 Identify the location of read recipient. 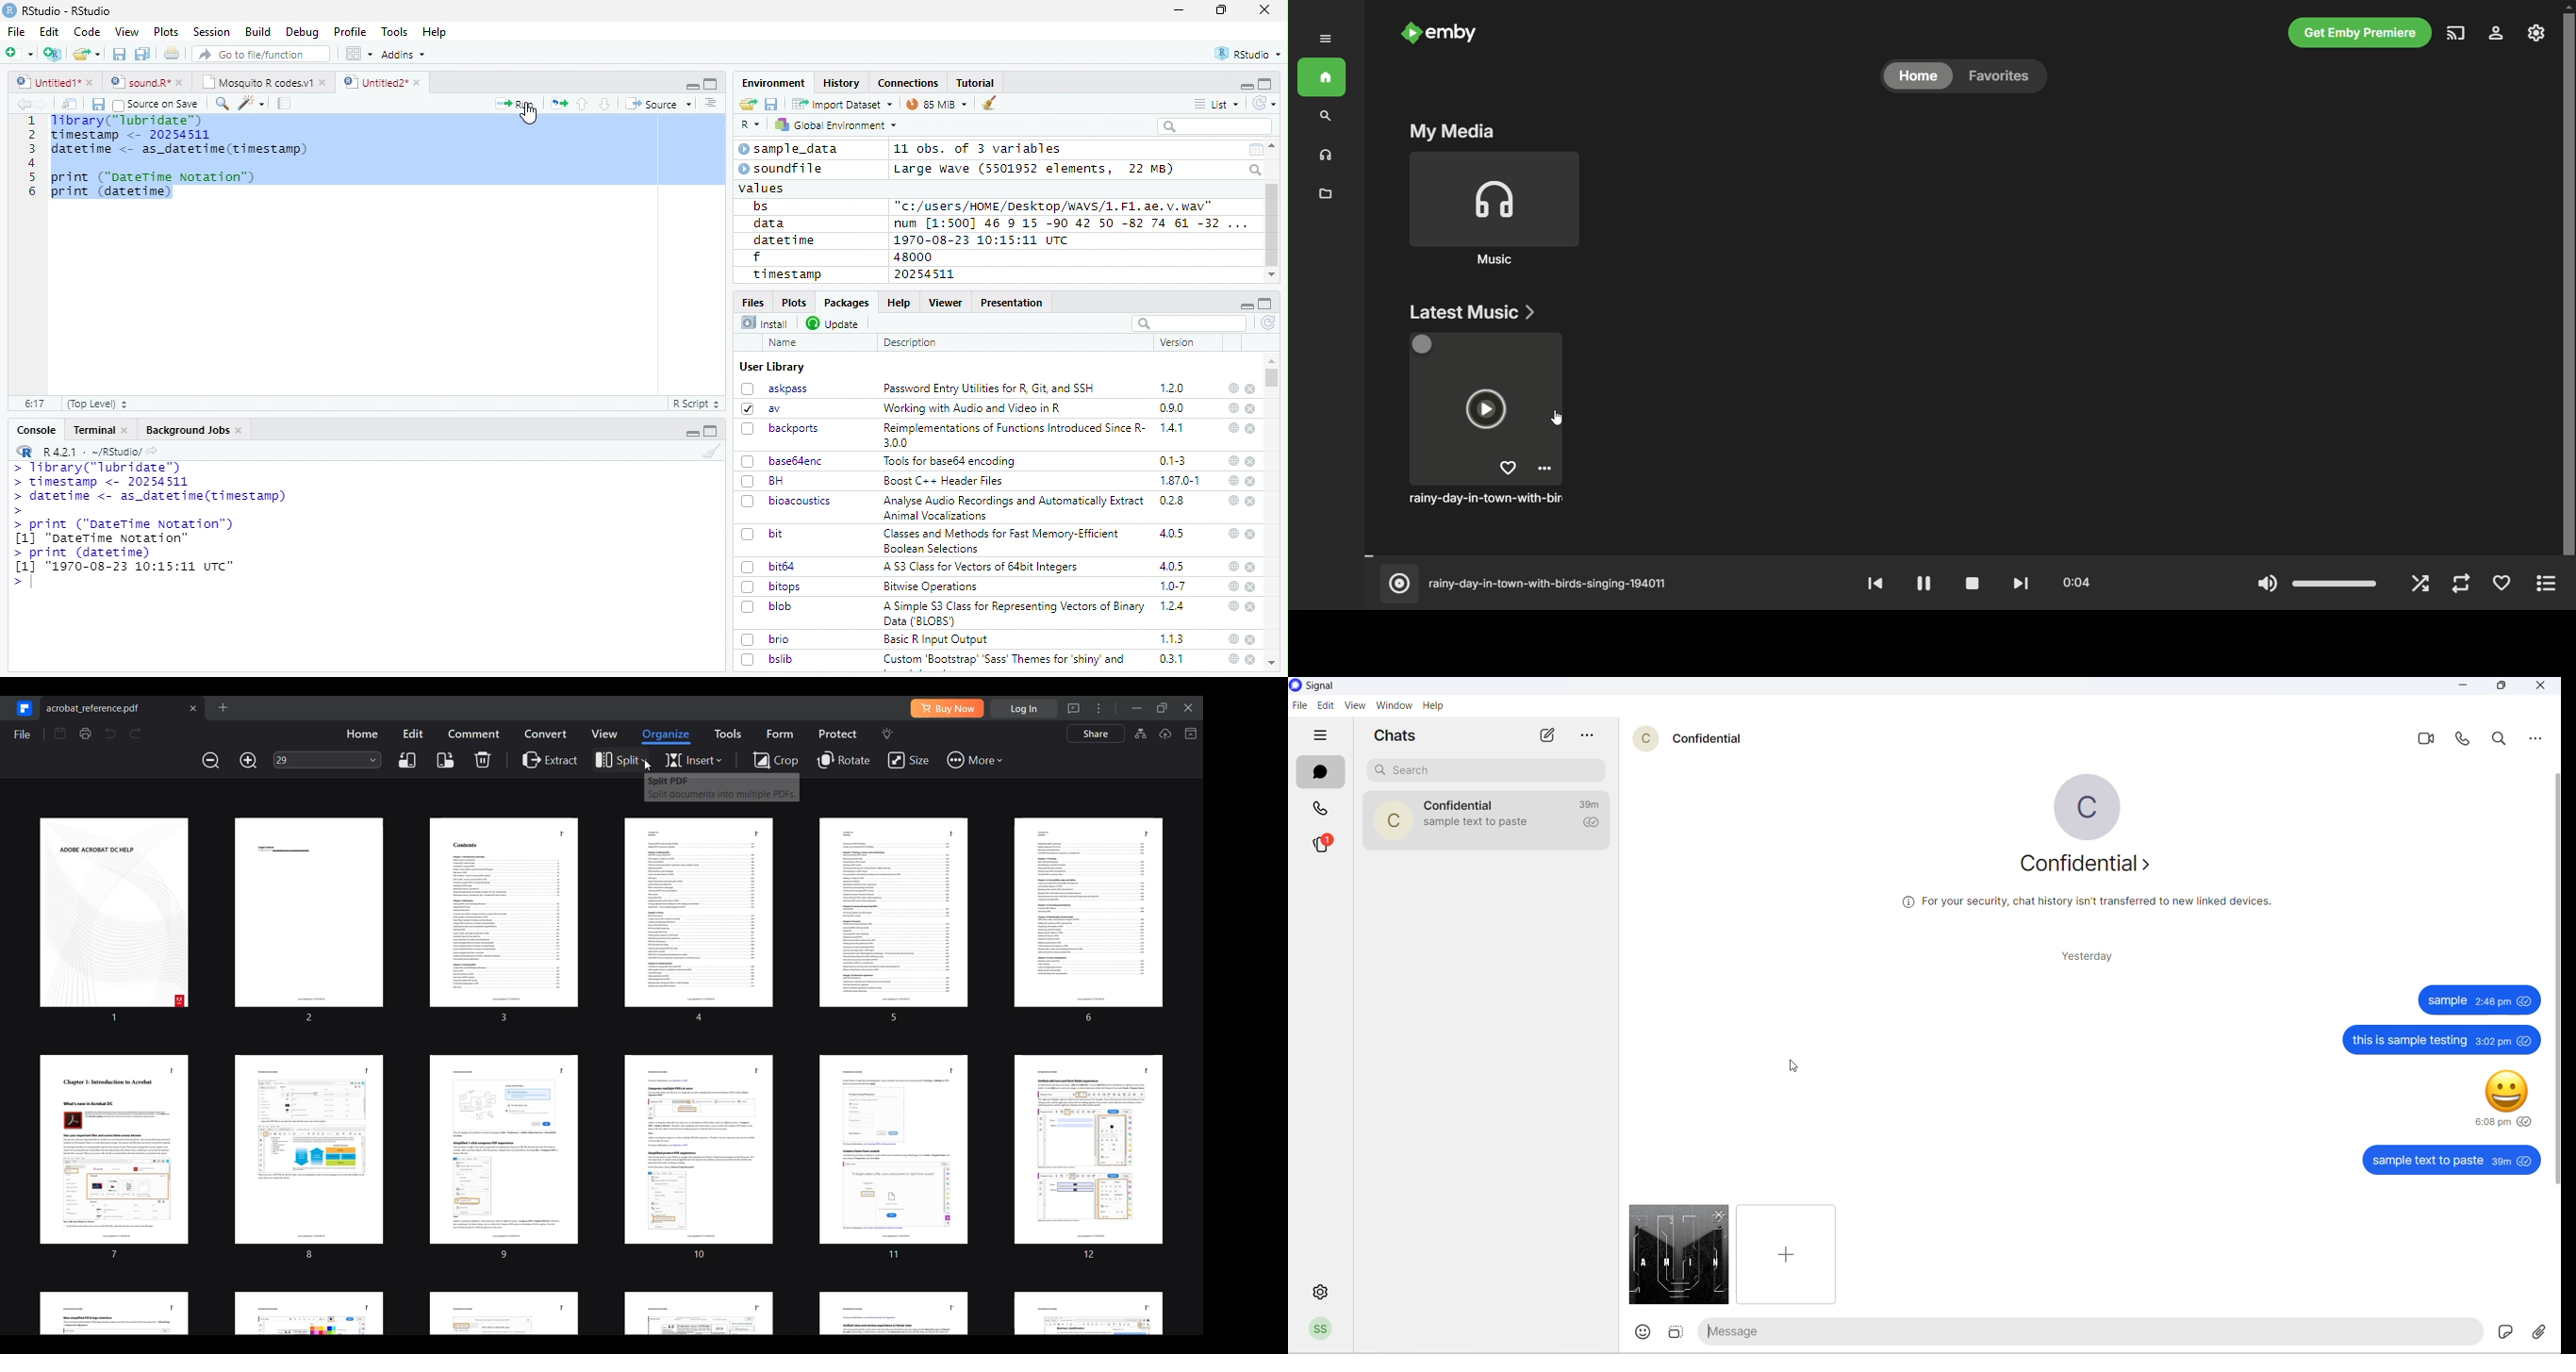
(1593, 824).